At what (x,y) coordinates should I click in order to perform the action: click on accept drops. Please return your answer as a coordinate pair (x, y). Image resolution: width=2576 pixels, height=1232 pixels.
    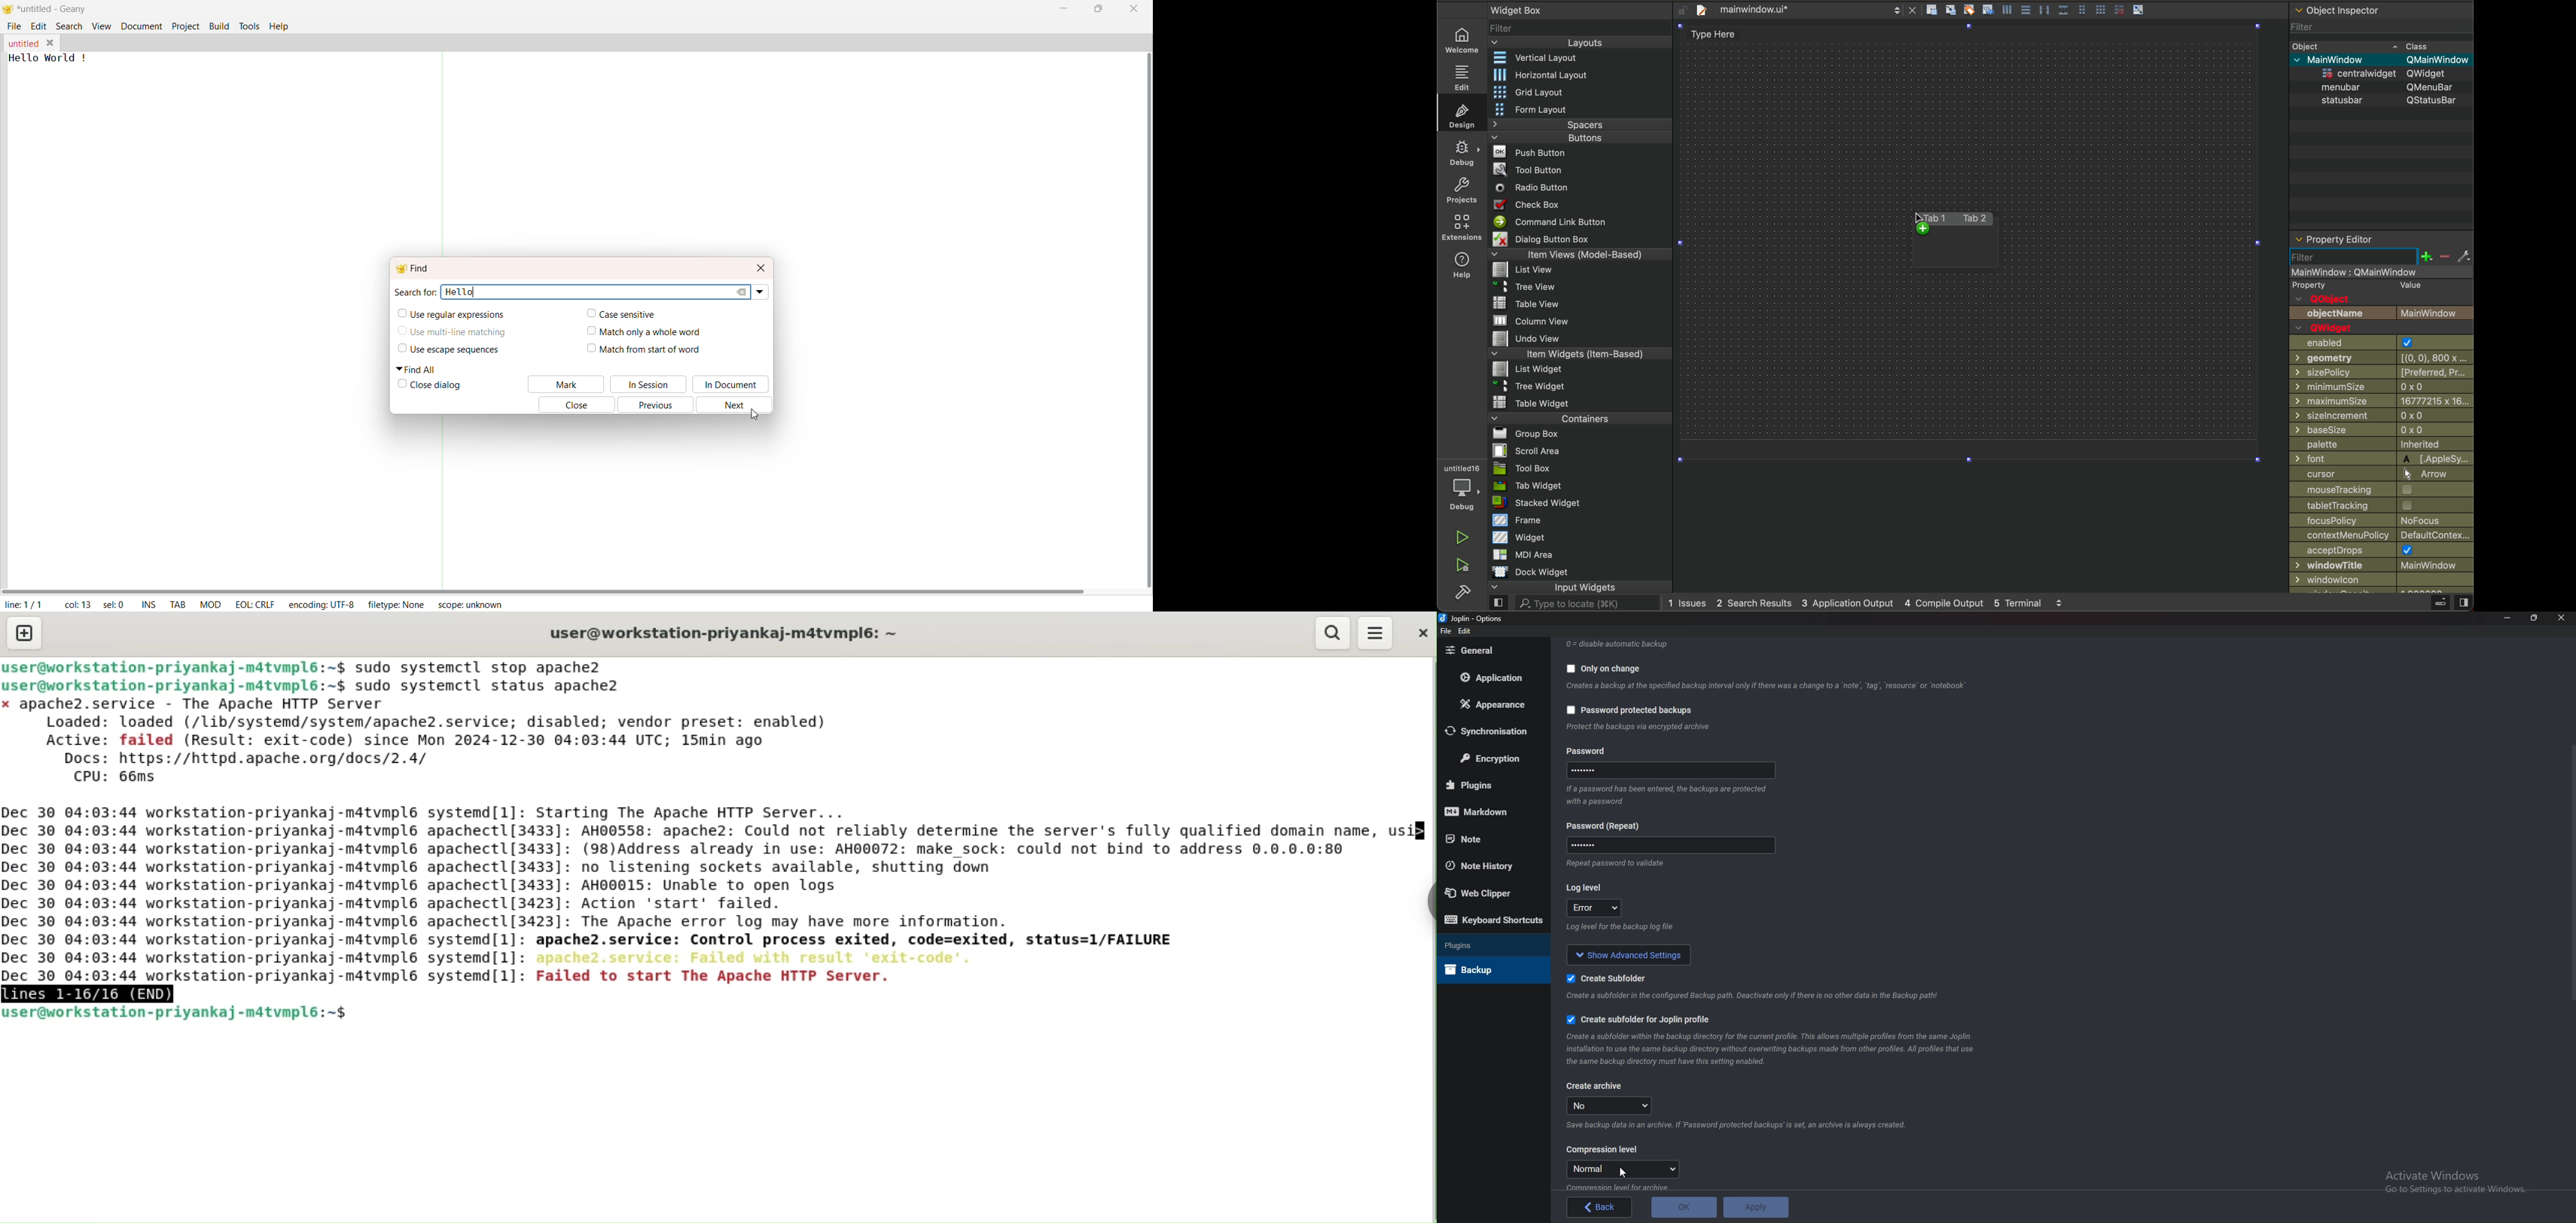
    Looking at the image, I should click on (2382, 550).